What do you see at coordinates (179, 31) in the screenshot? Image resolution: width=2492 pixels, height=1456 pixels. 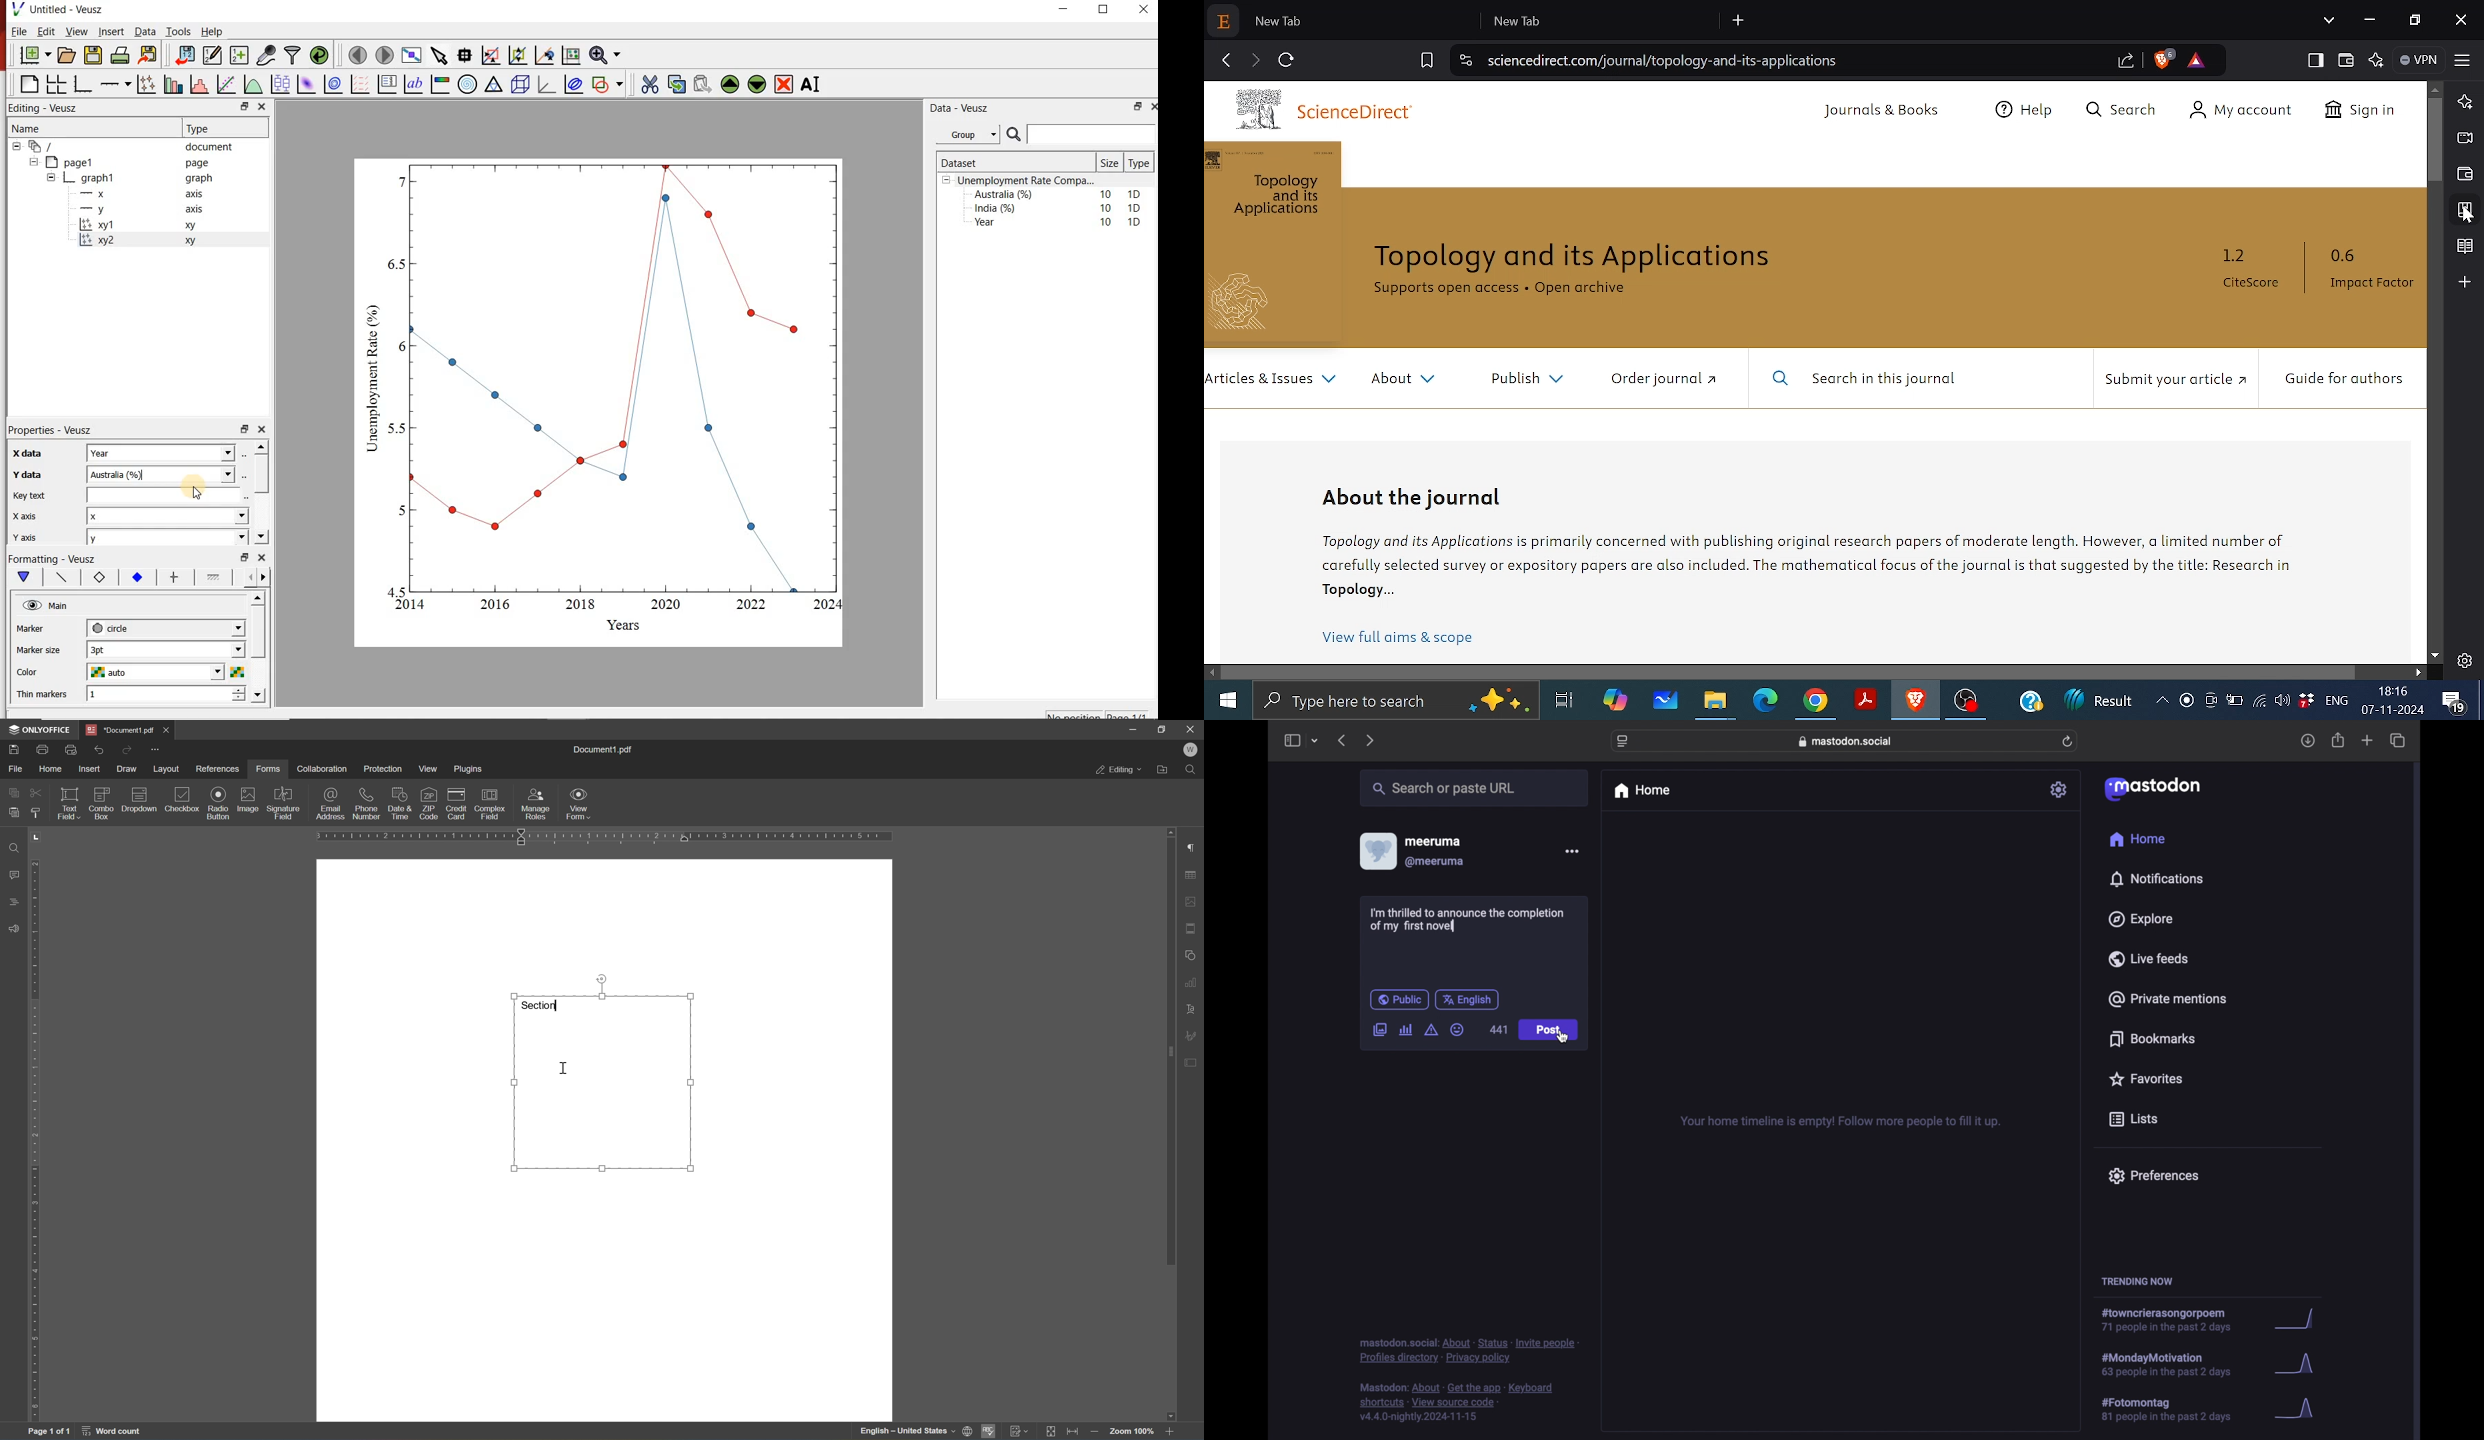 I see `Tools` at bounding box center [179, 31].